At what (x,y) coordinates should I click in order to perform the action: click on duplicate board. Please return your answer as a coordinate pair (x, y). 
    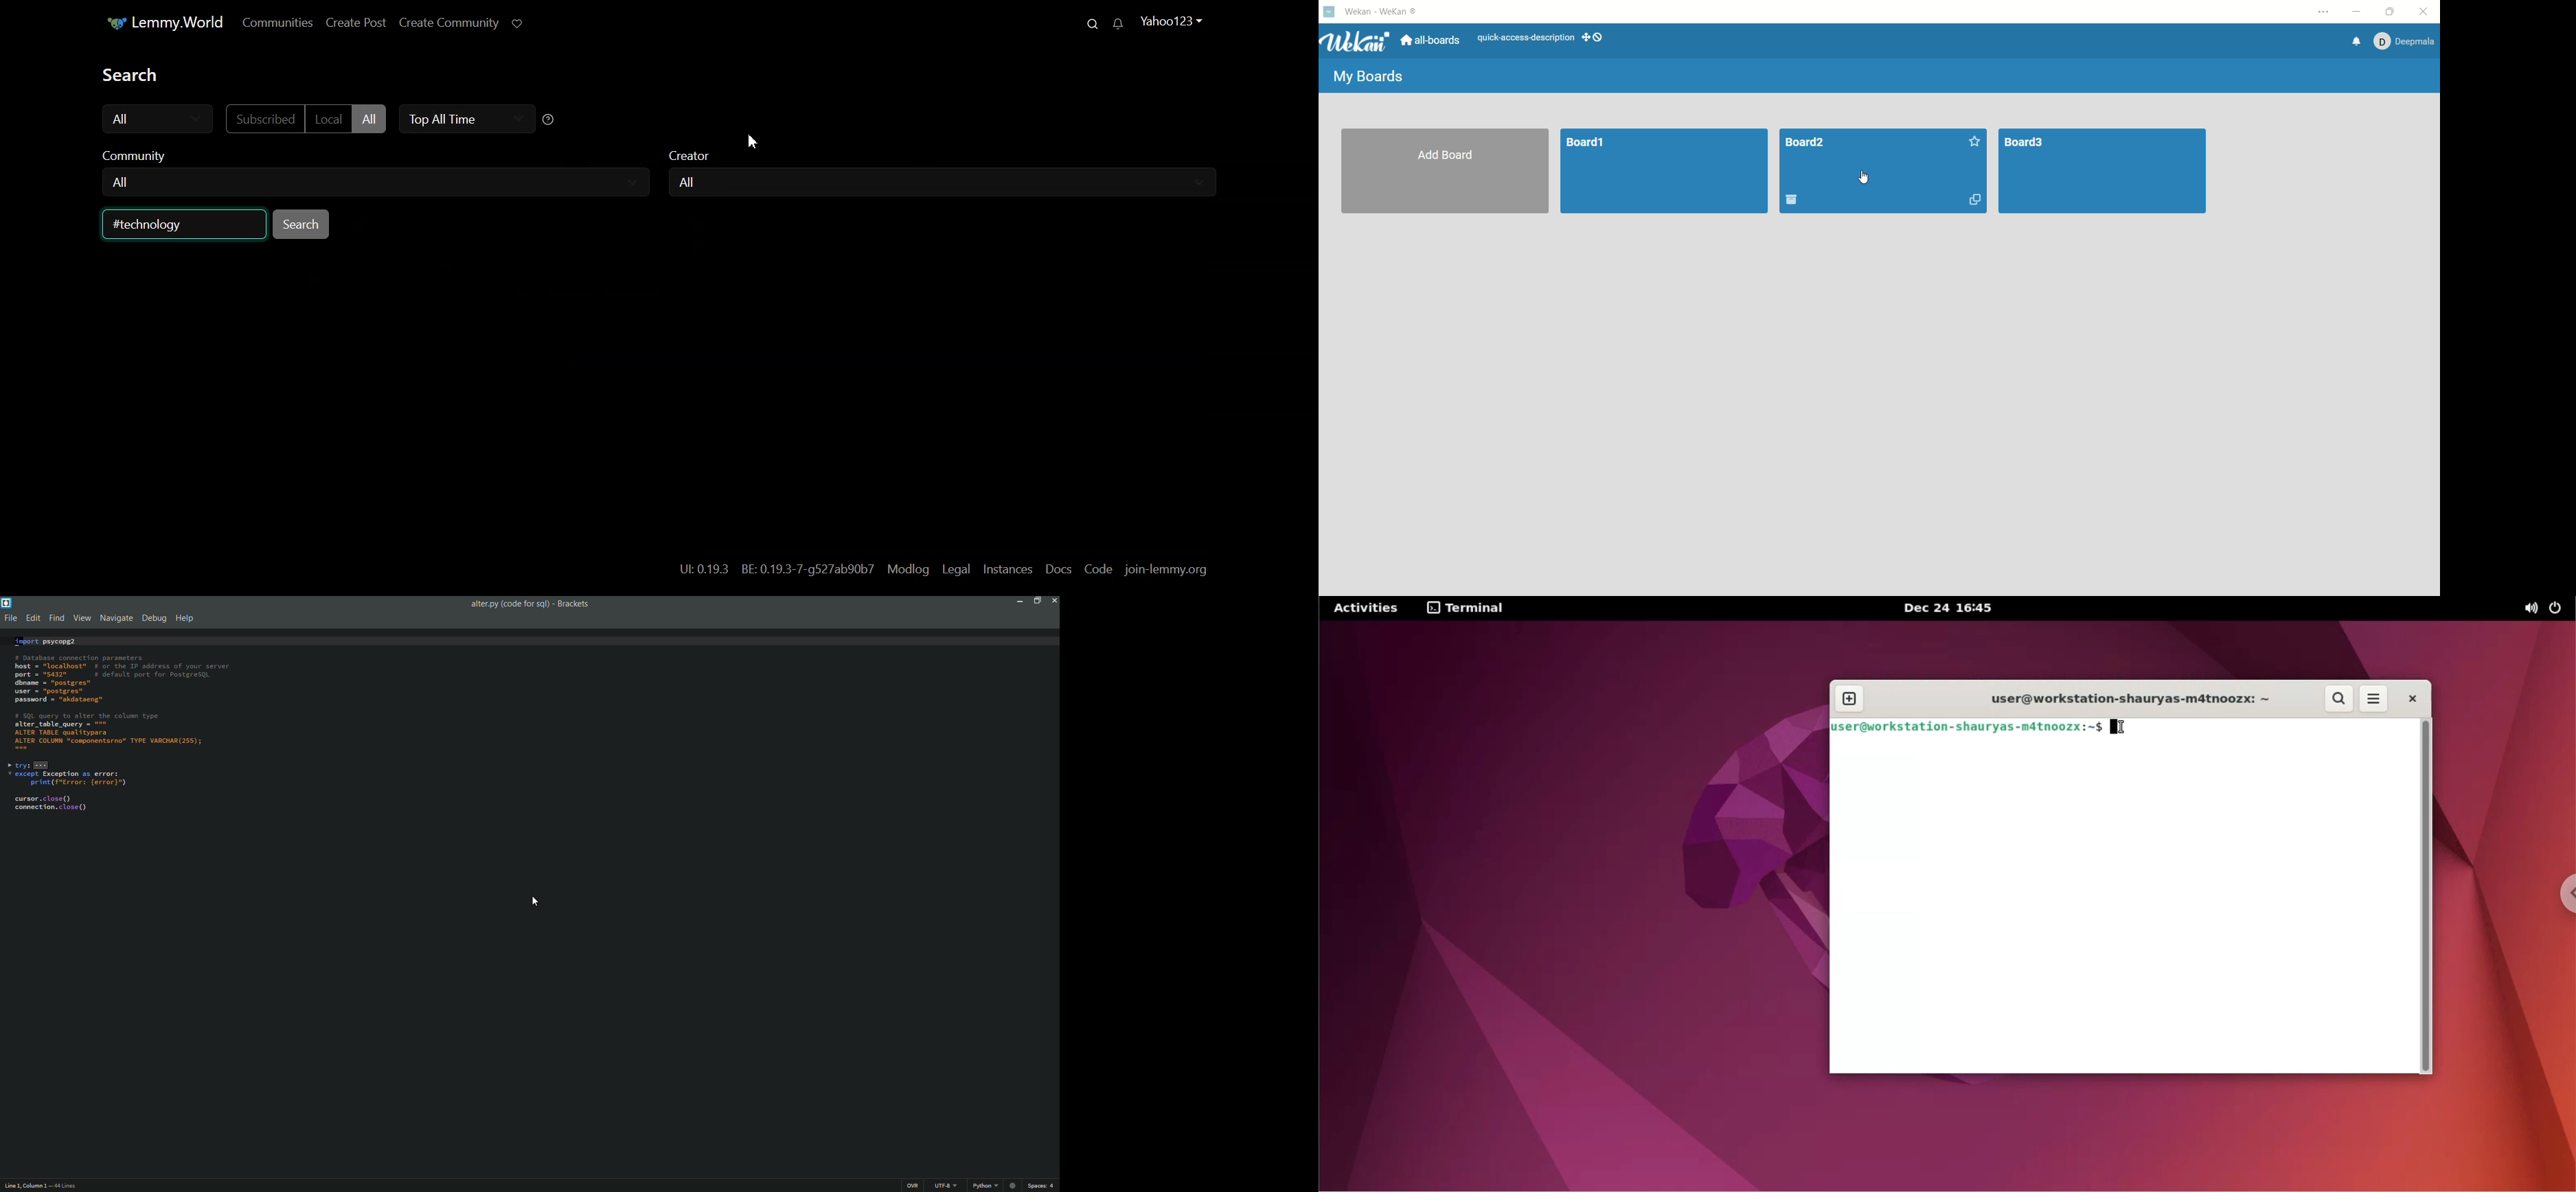
    Looking at the image, I should click on (1966, 200).